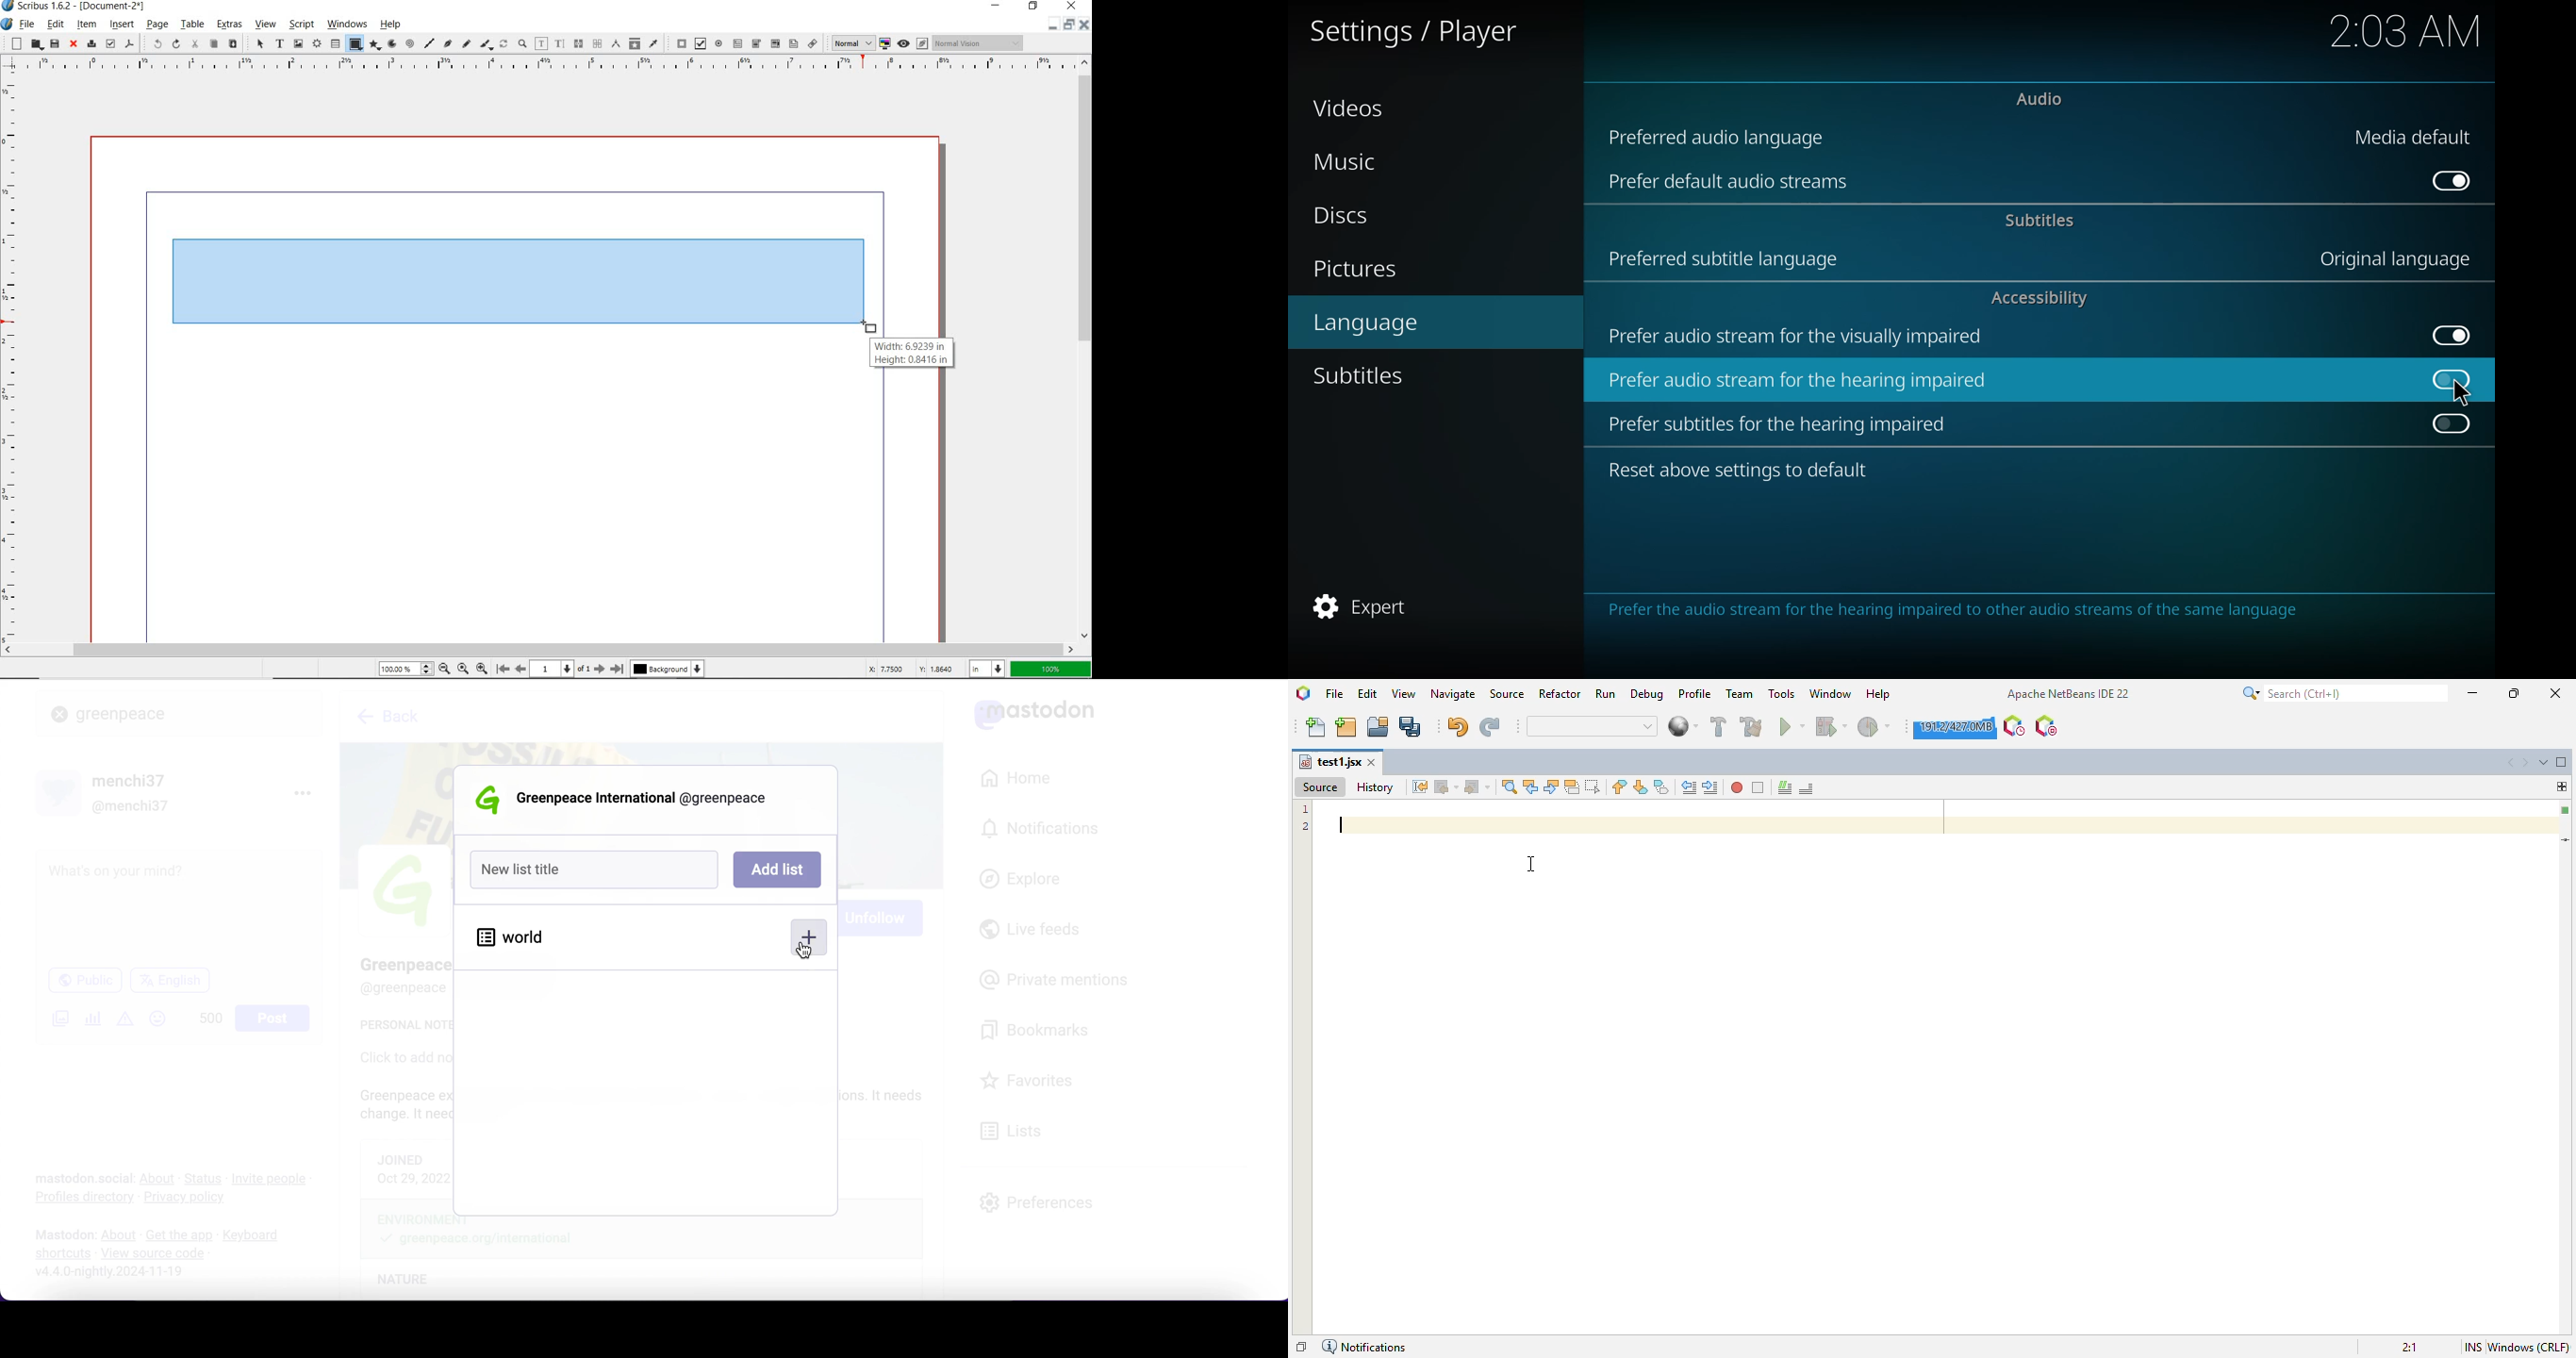  What do you see at coordinates (267, 25) in the screenshot?
I see `view` at bounding box center [267, 25].